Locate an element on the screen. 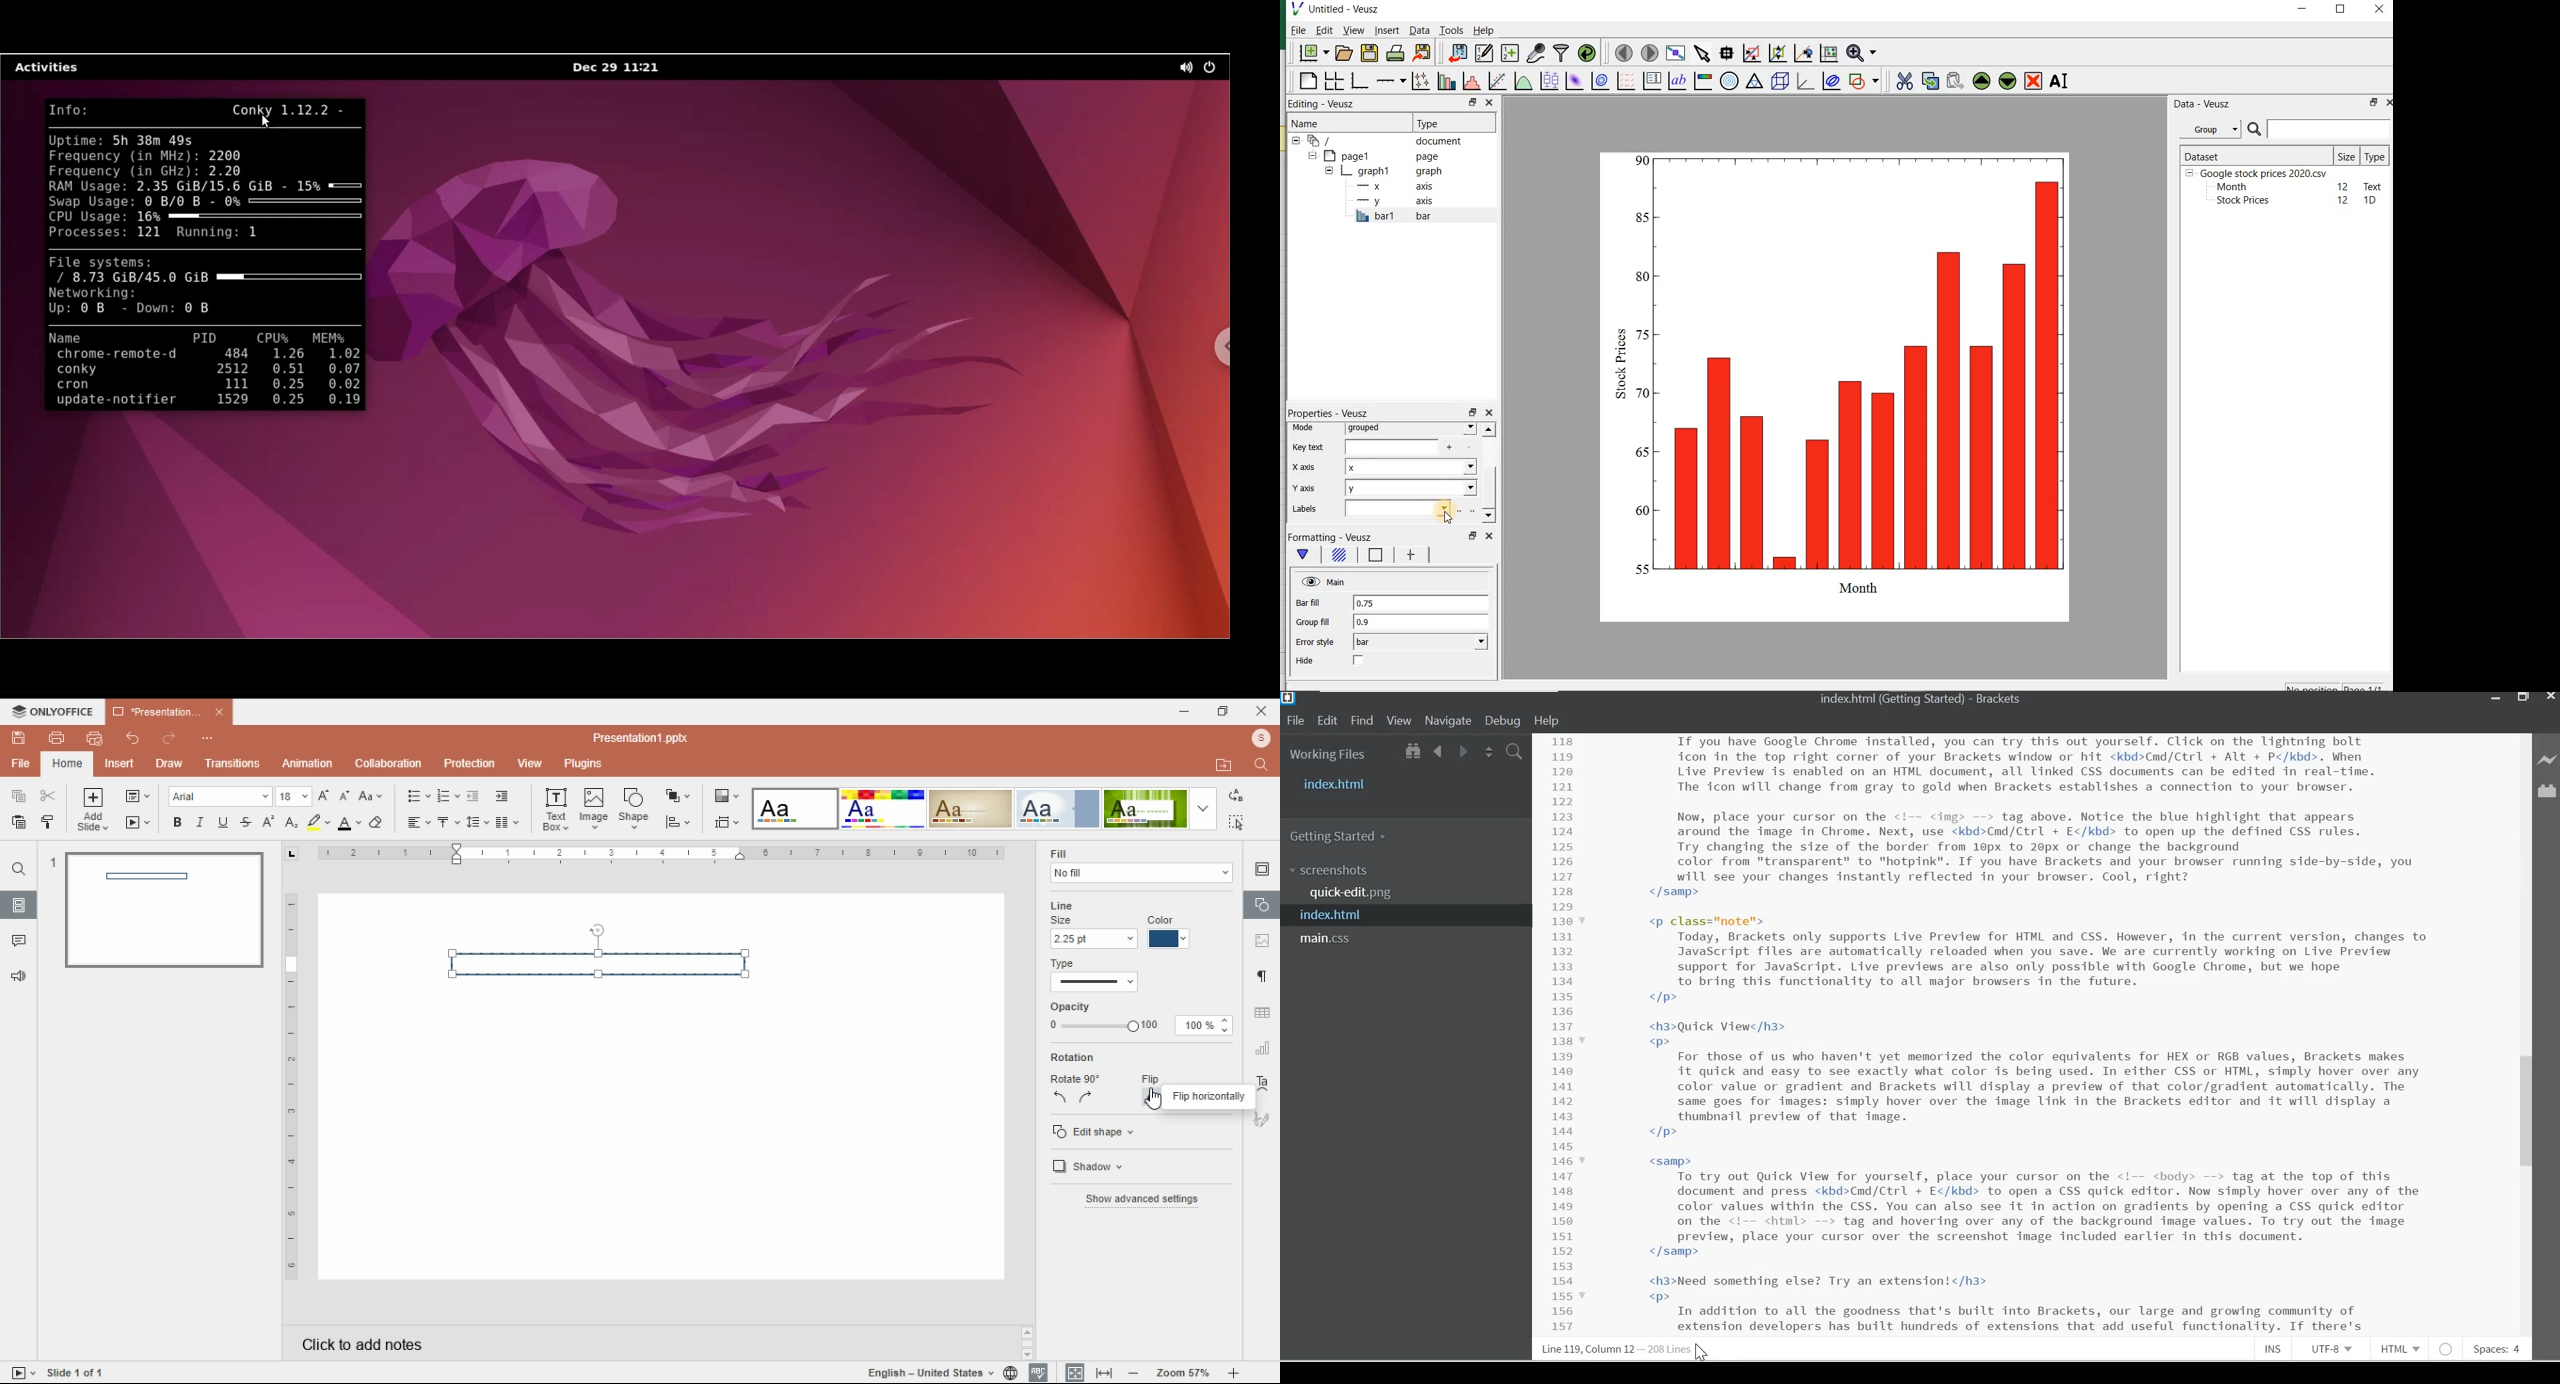 The width and height of the screenshot is (2576, 1400). vertical alignment is located at coordinates (448, 823).